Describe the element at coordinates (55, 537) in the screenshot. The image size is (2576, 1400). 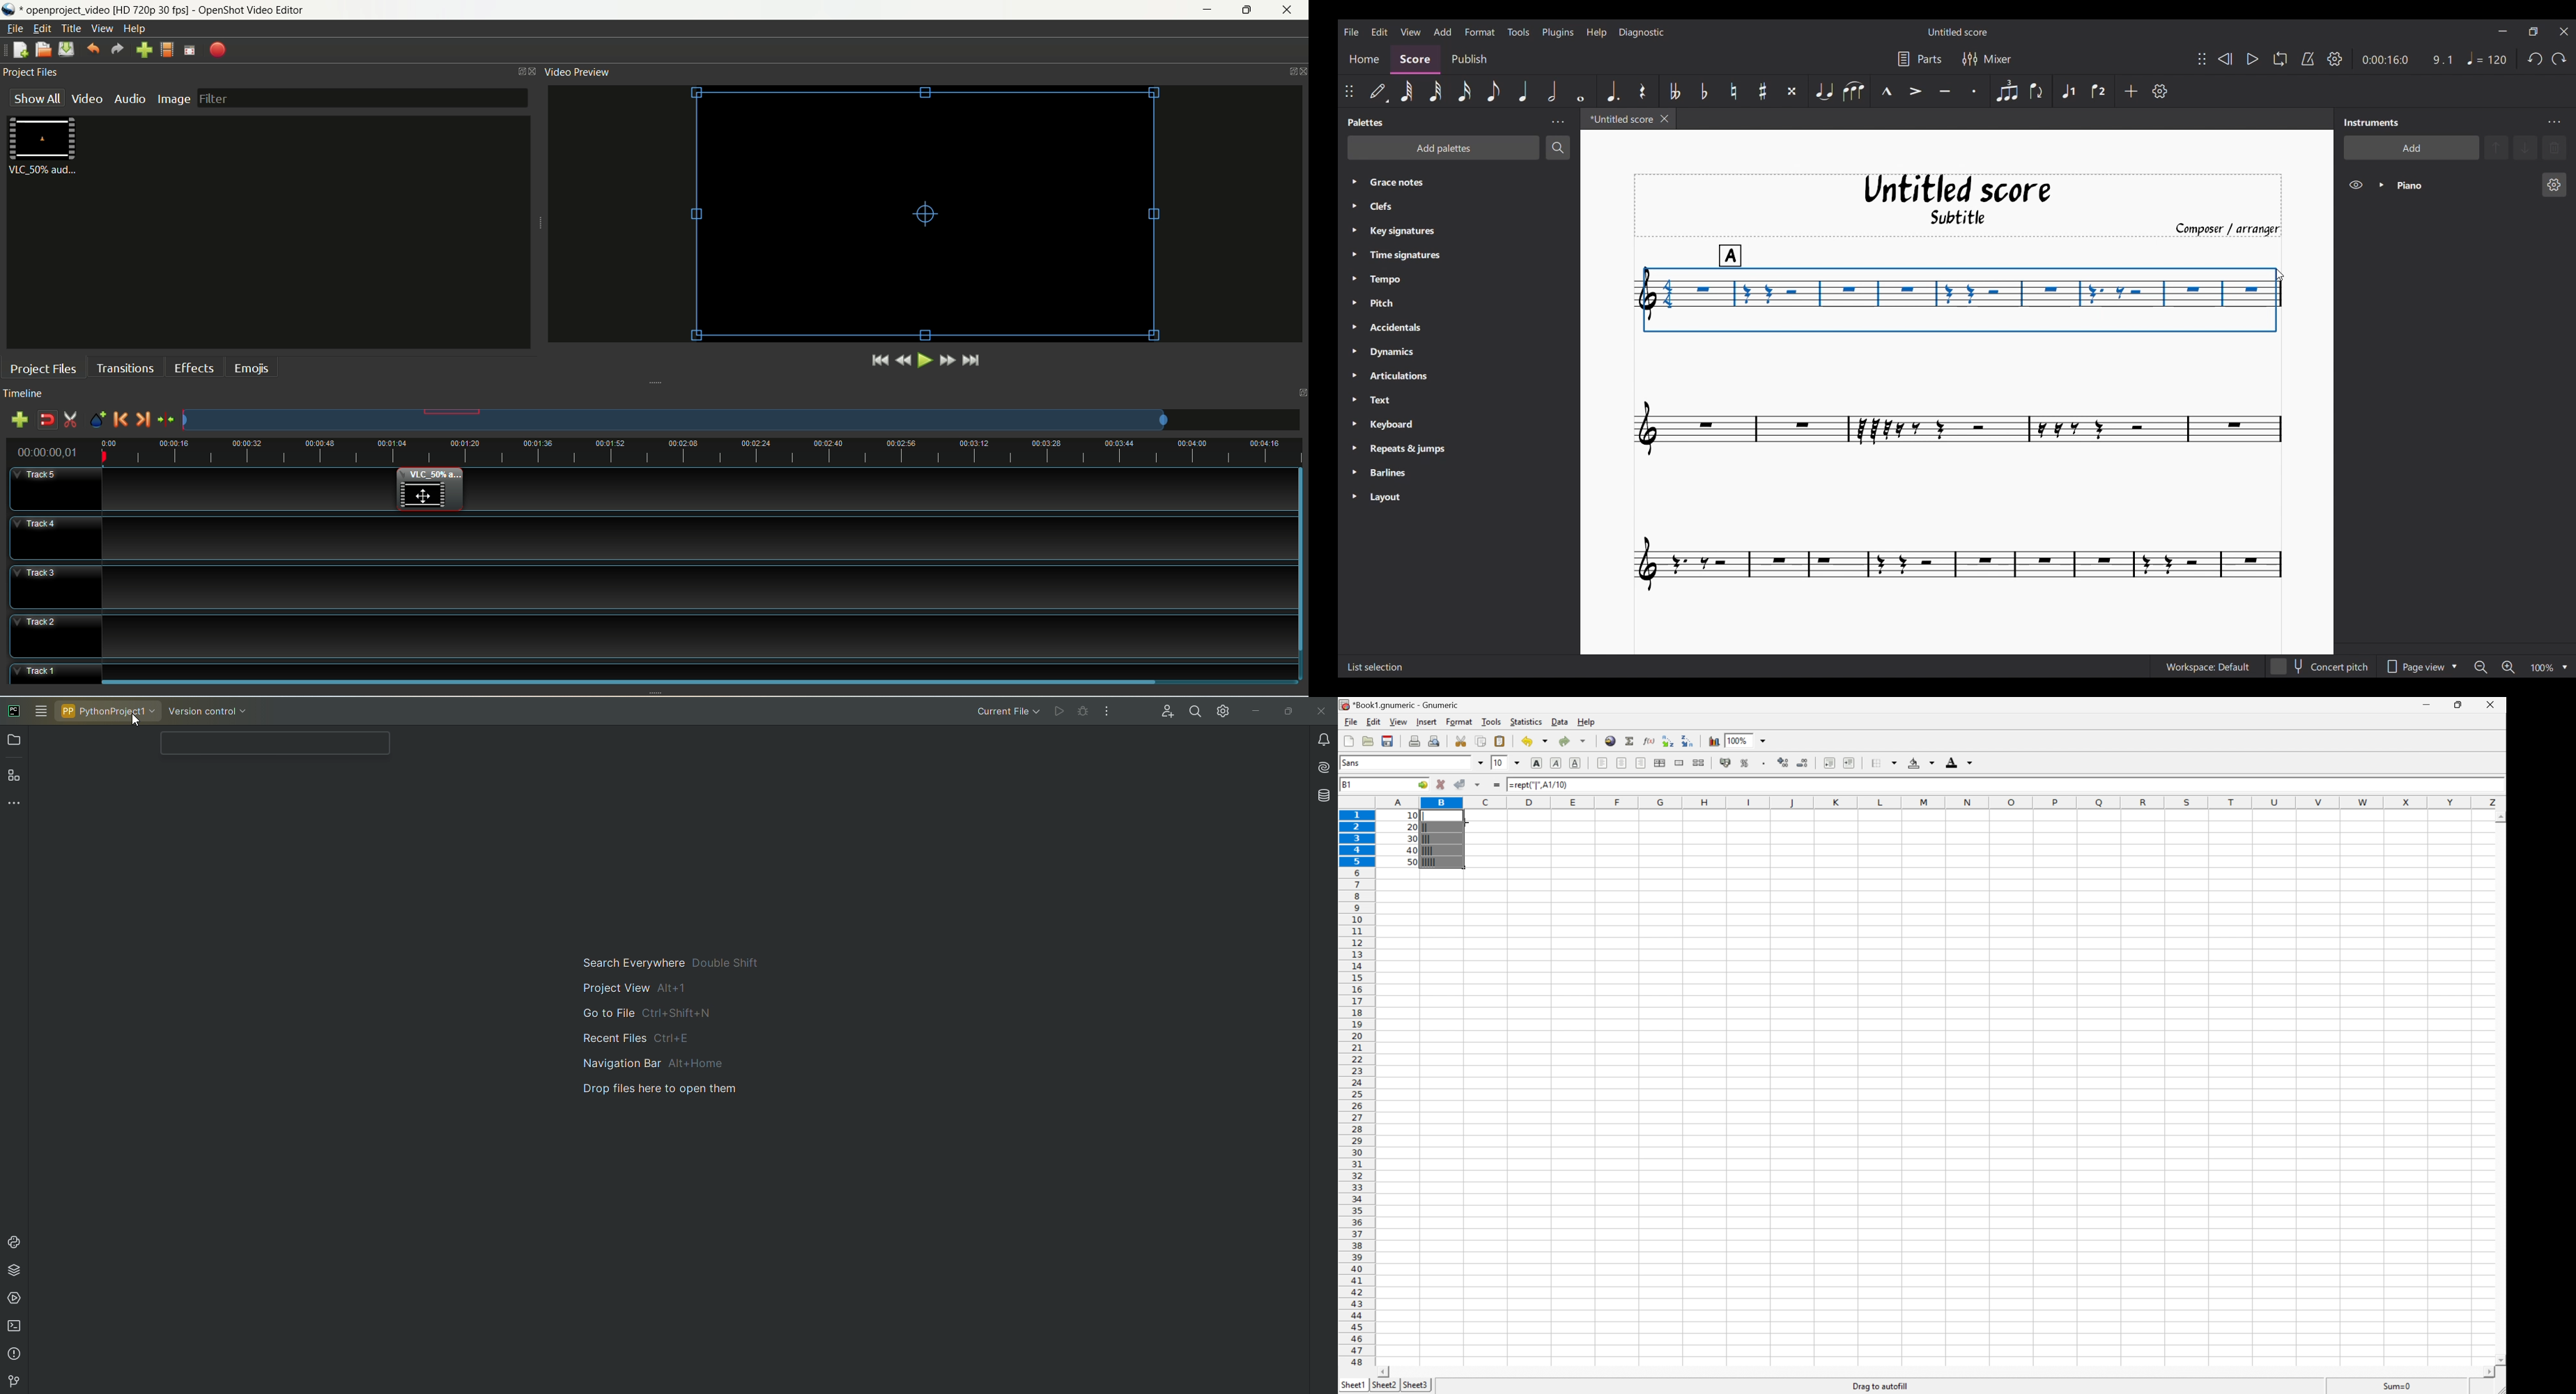
I see `track4` at that location.